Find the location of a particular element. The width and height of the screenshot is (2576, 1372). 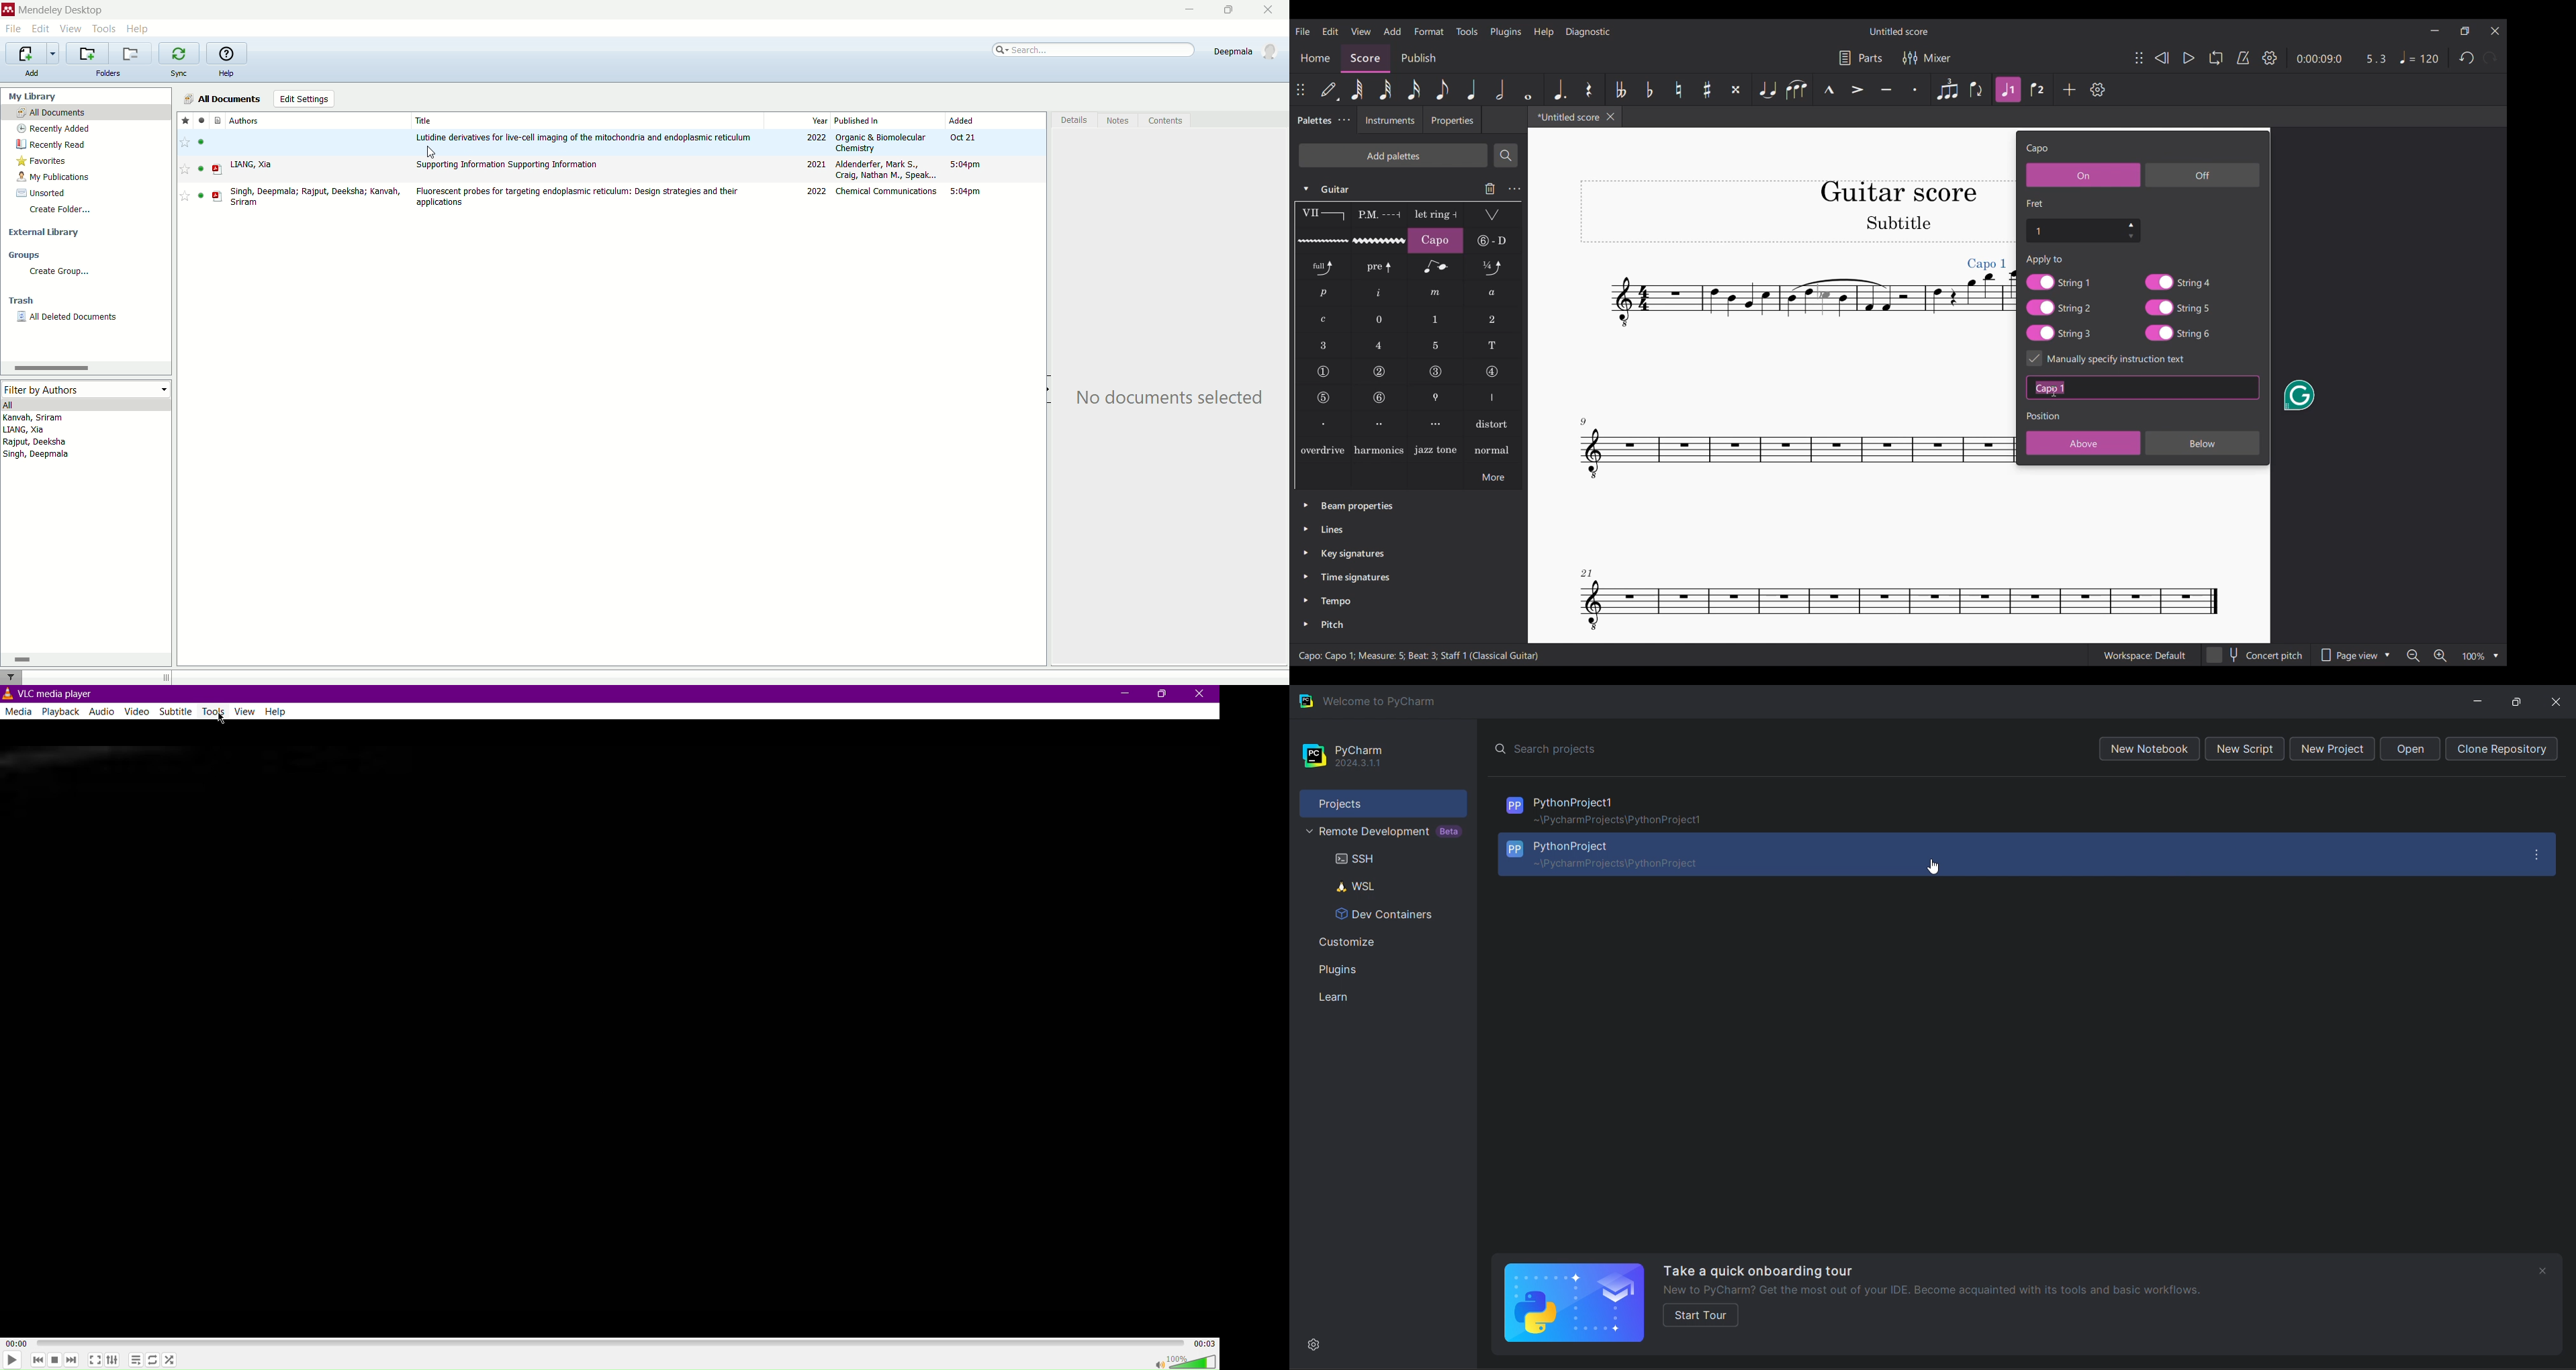

Cursor is located at coordinates (2054, 391).